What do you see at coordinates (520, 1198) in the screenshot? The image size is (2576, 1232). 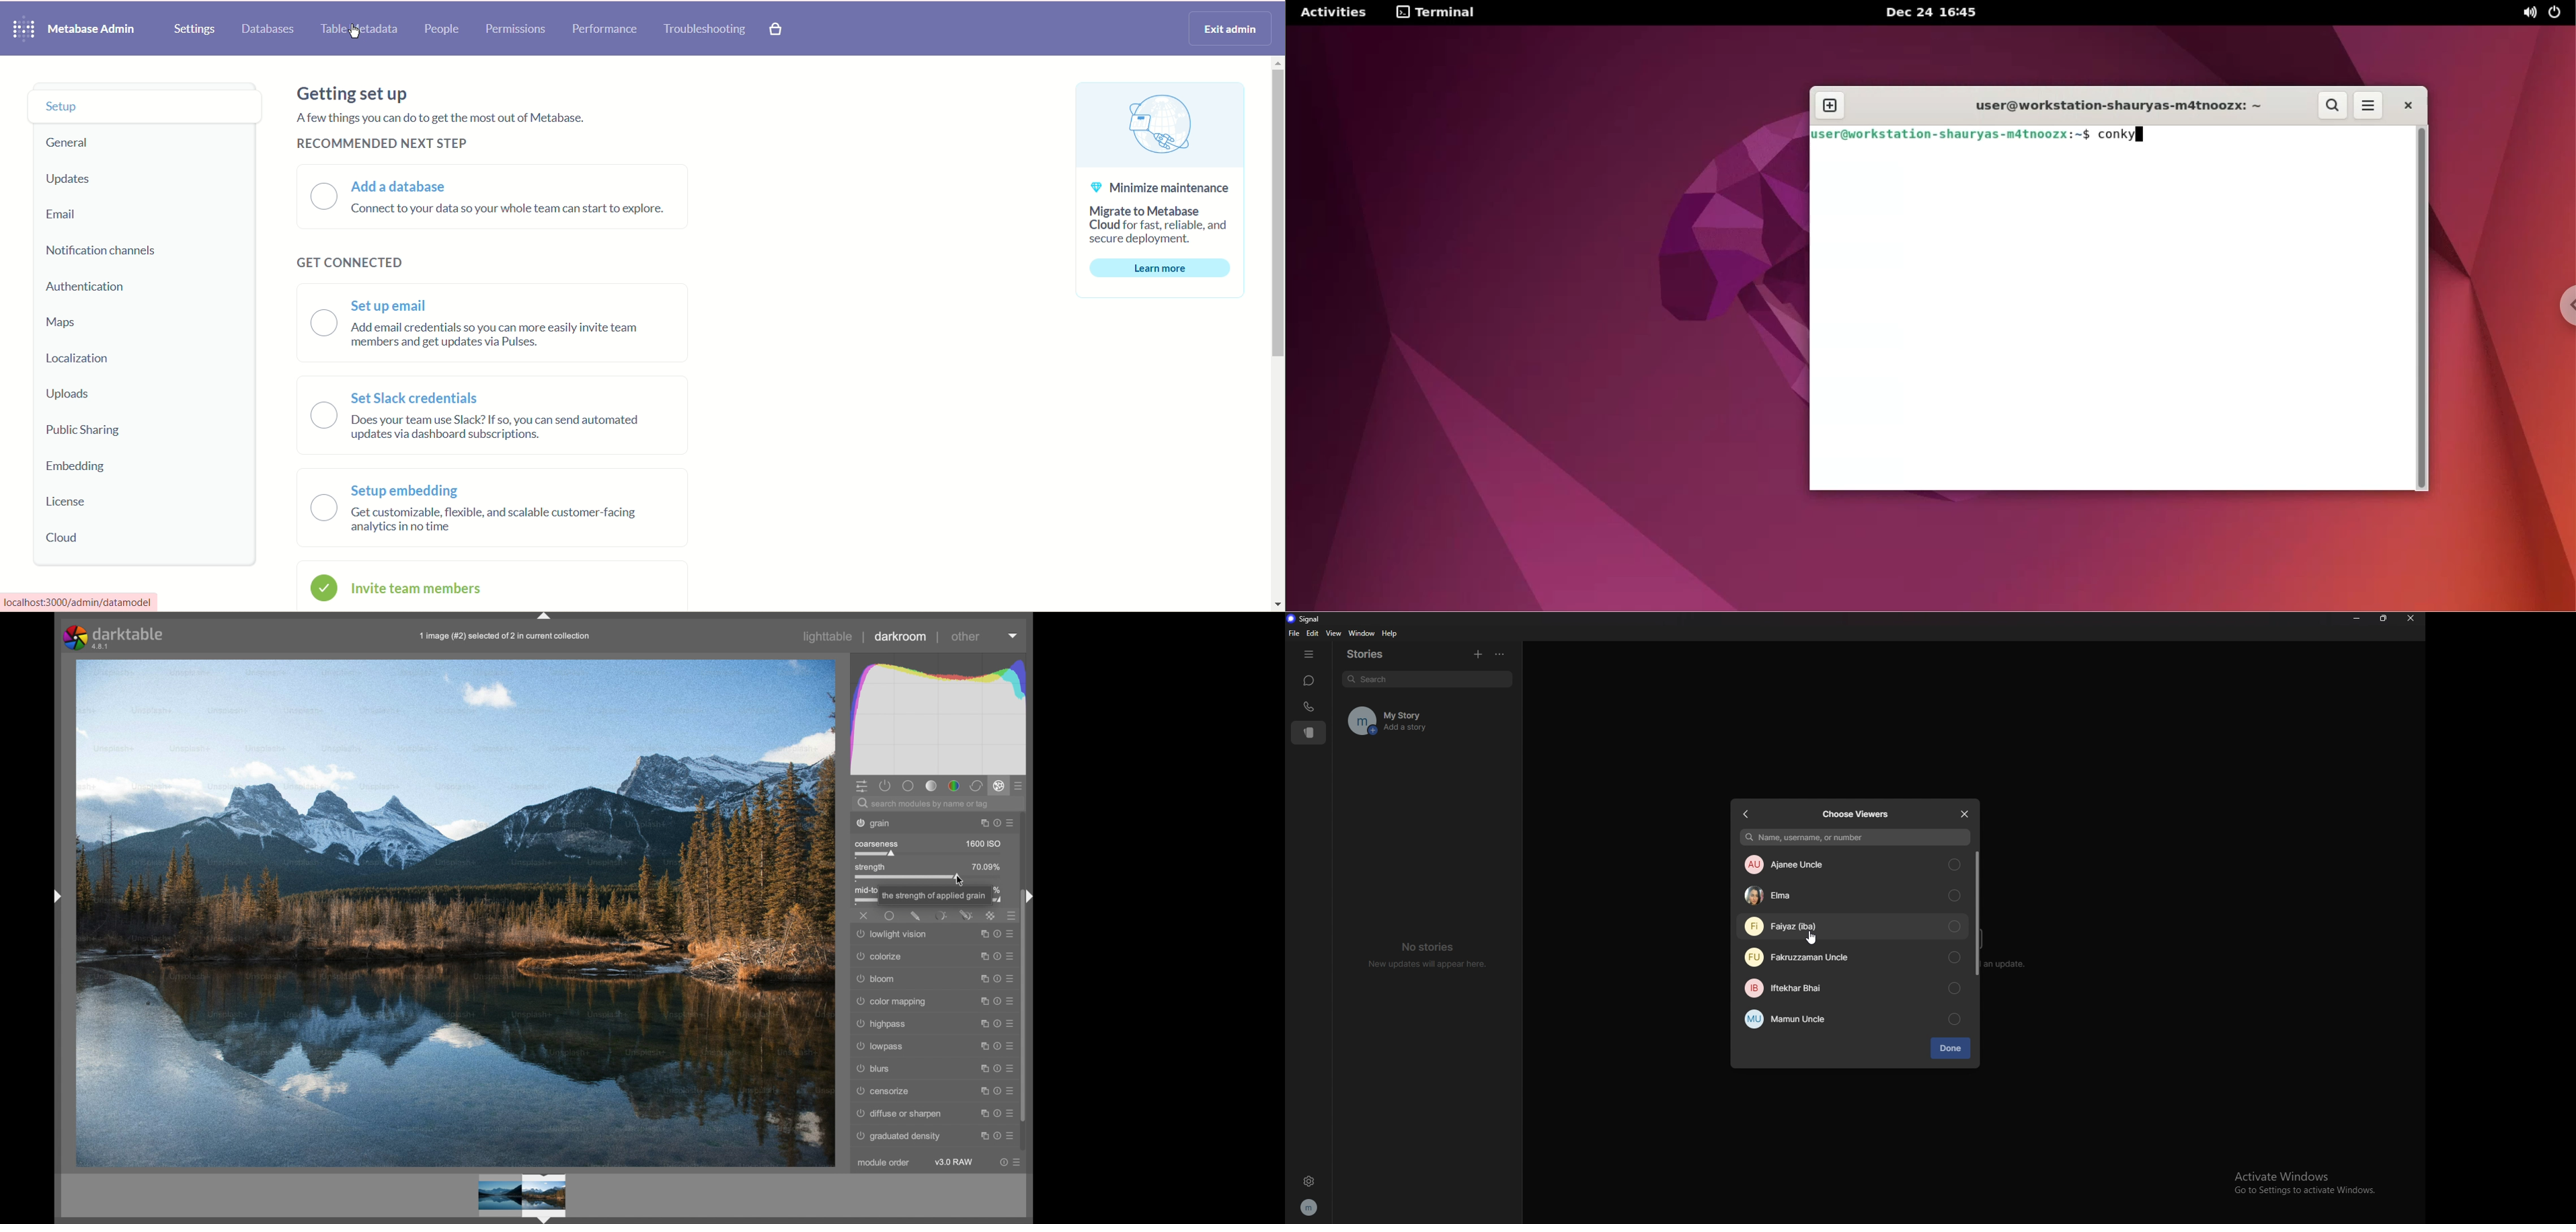 I see `Video preview` at bounding box center [520, 1198].